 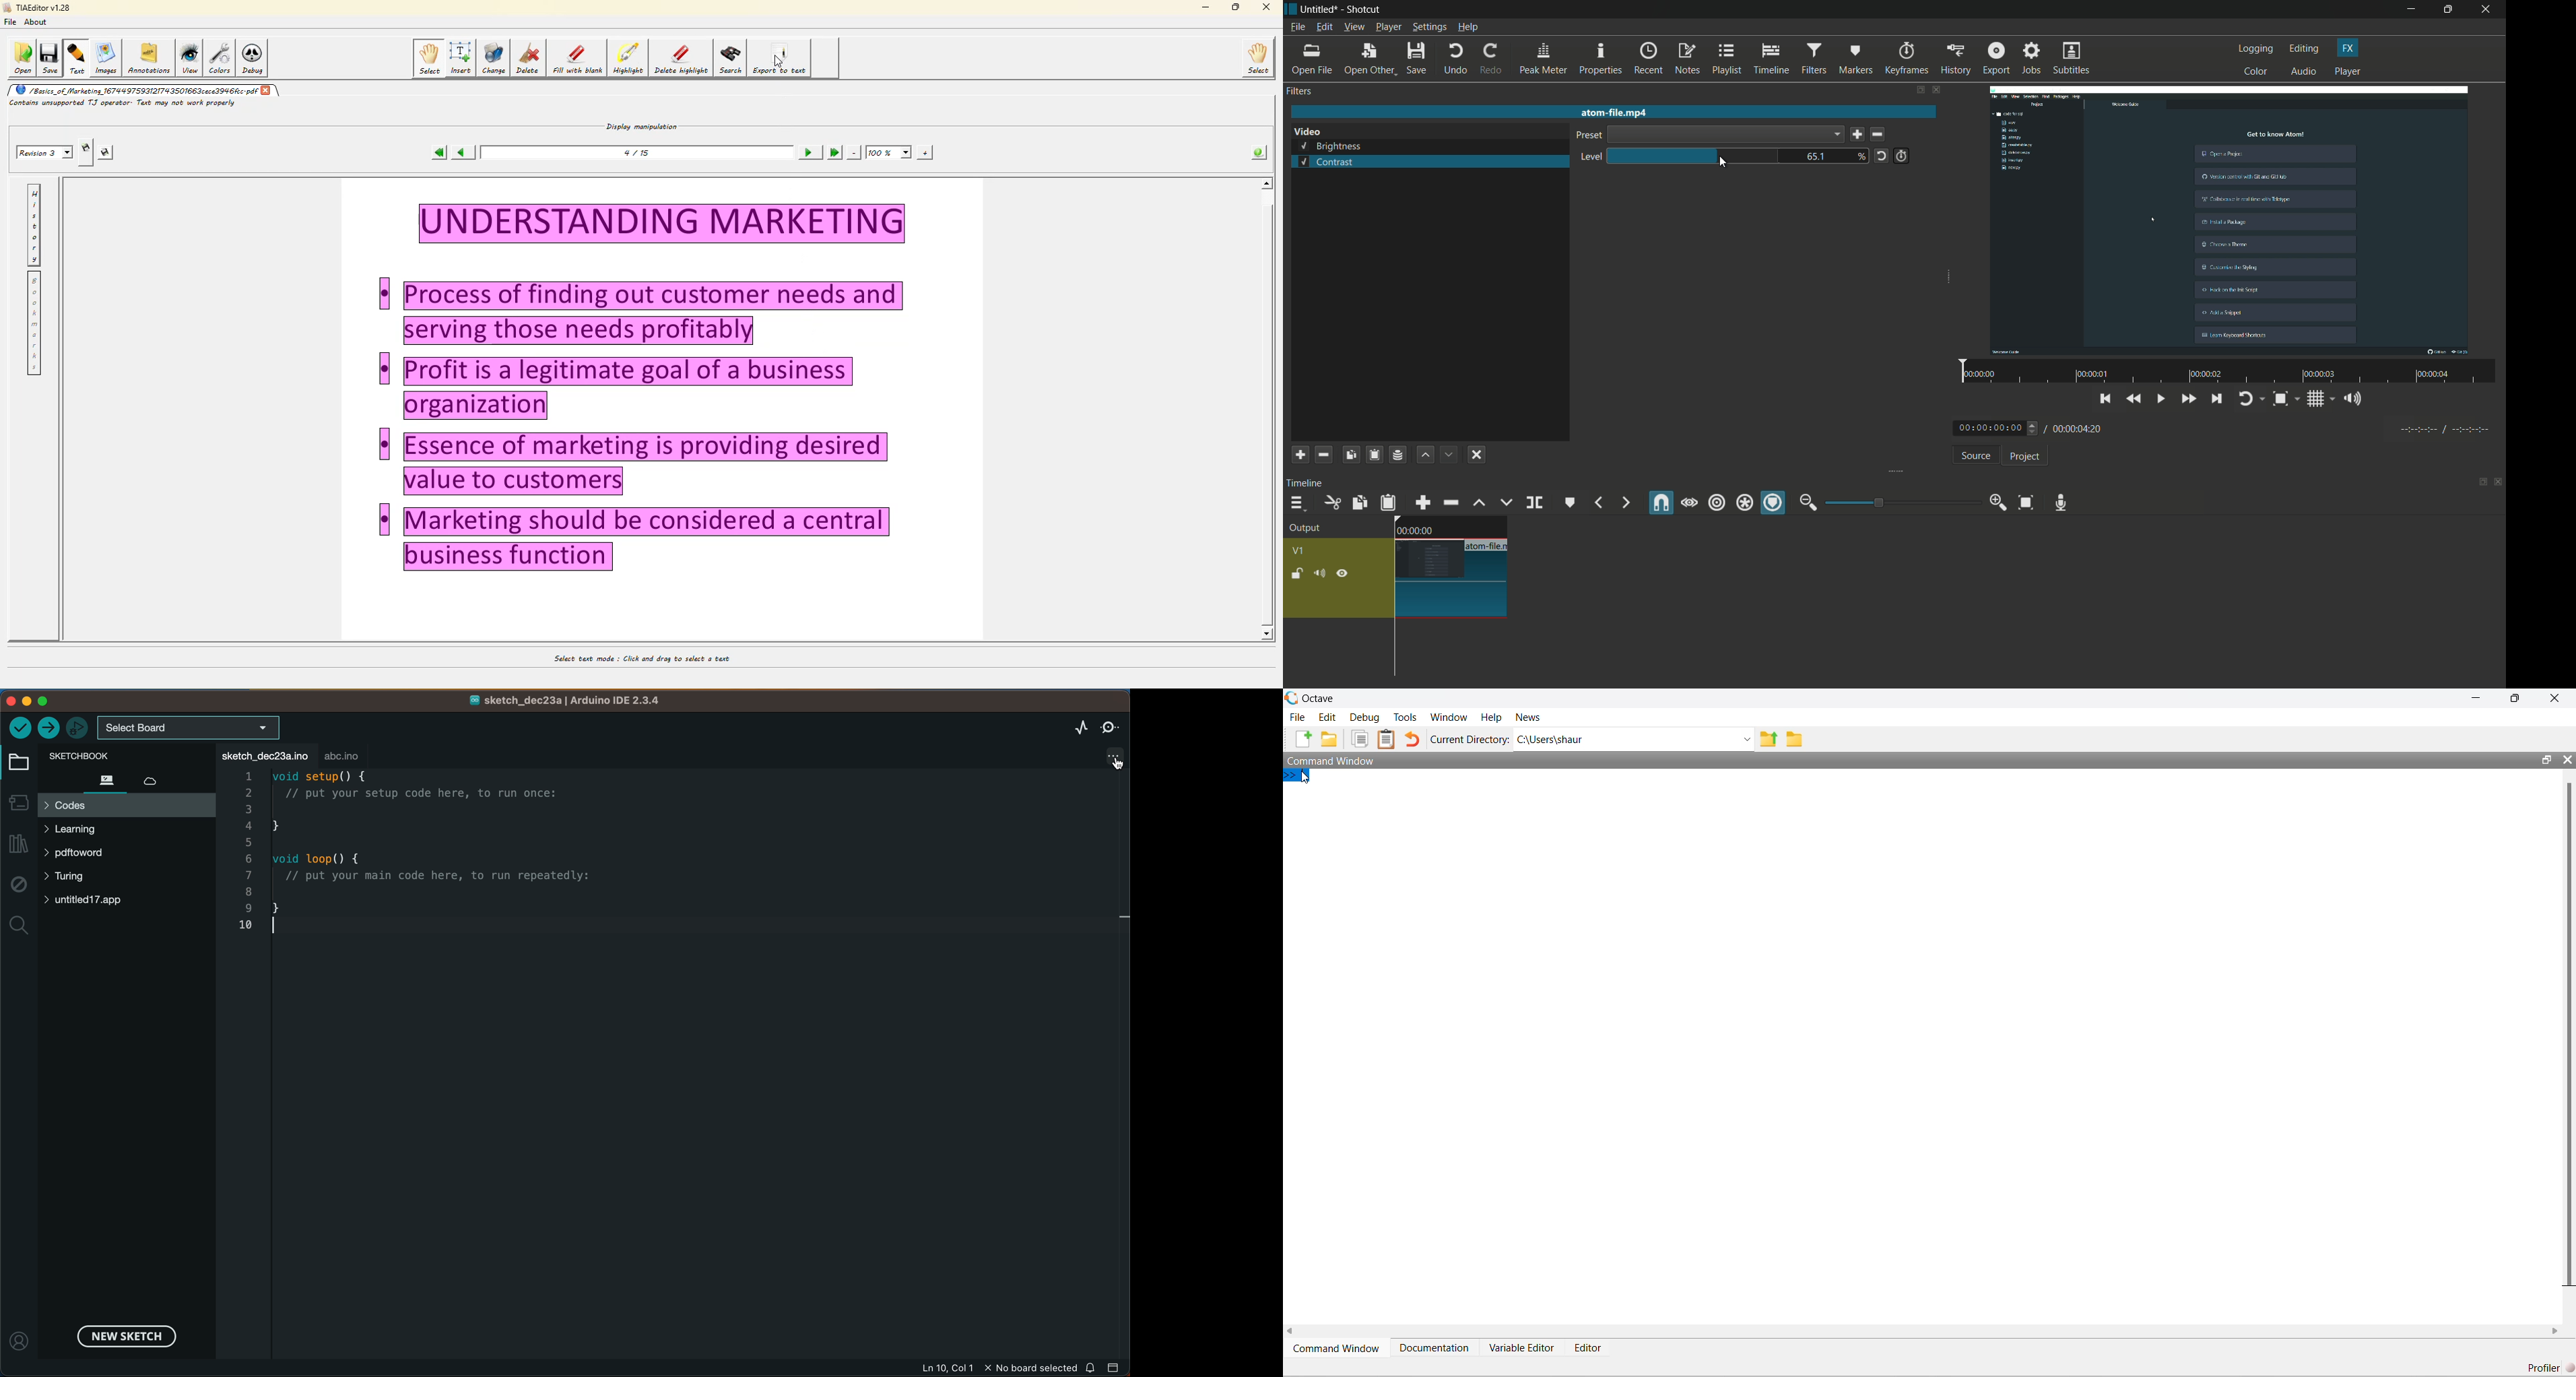 What do you see at coordinates (1301, 91) in the screenshot?
I see `filters` at bounding box center [1301, 91].